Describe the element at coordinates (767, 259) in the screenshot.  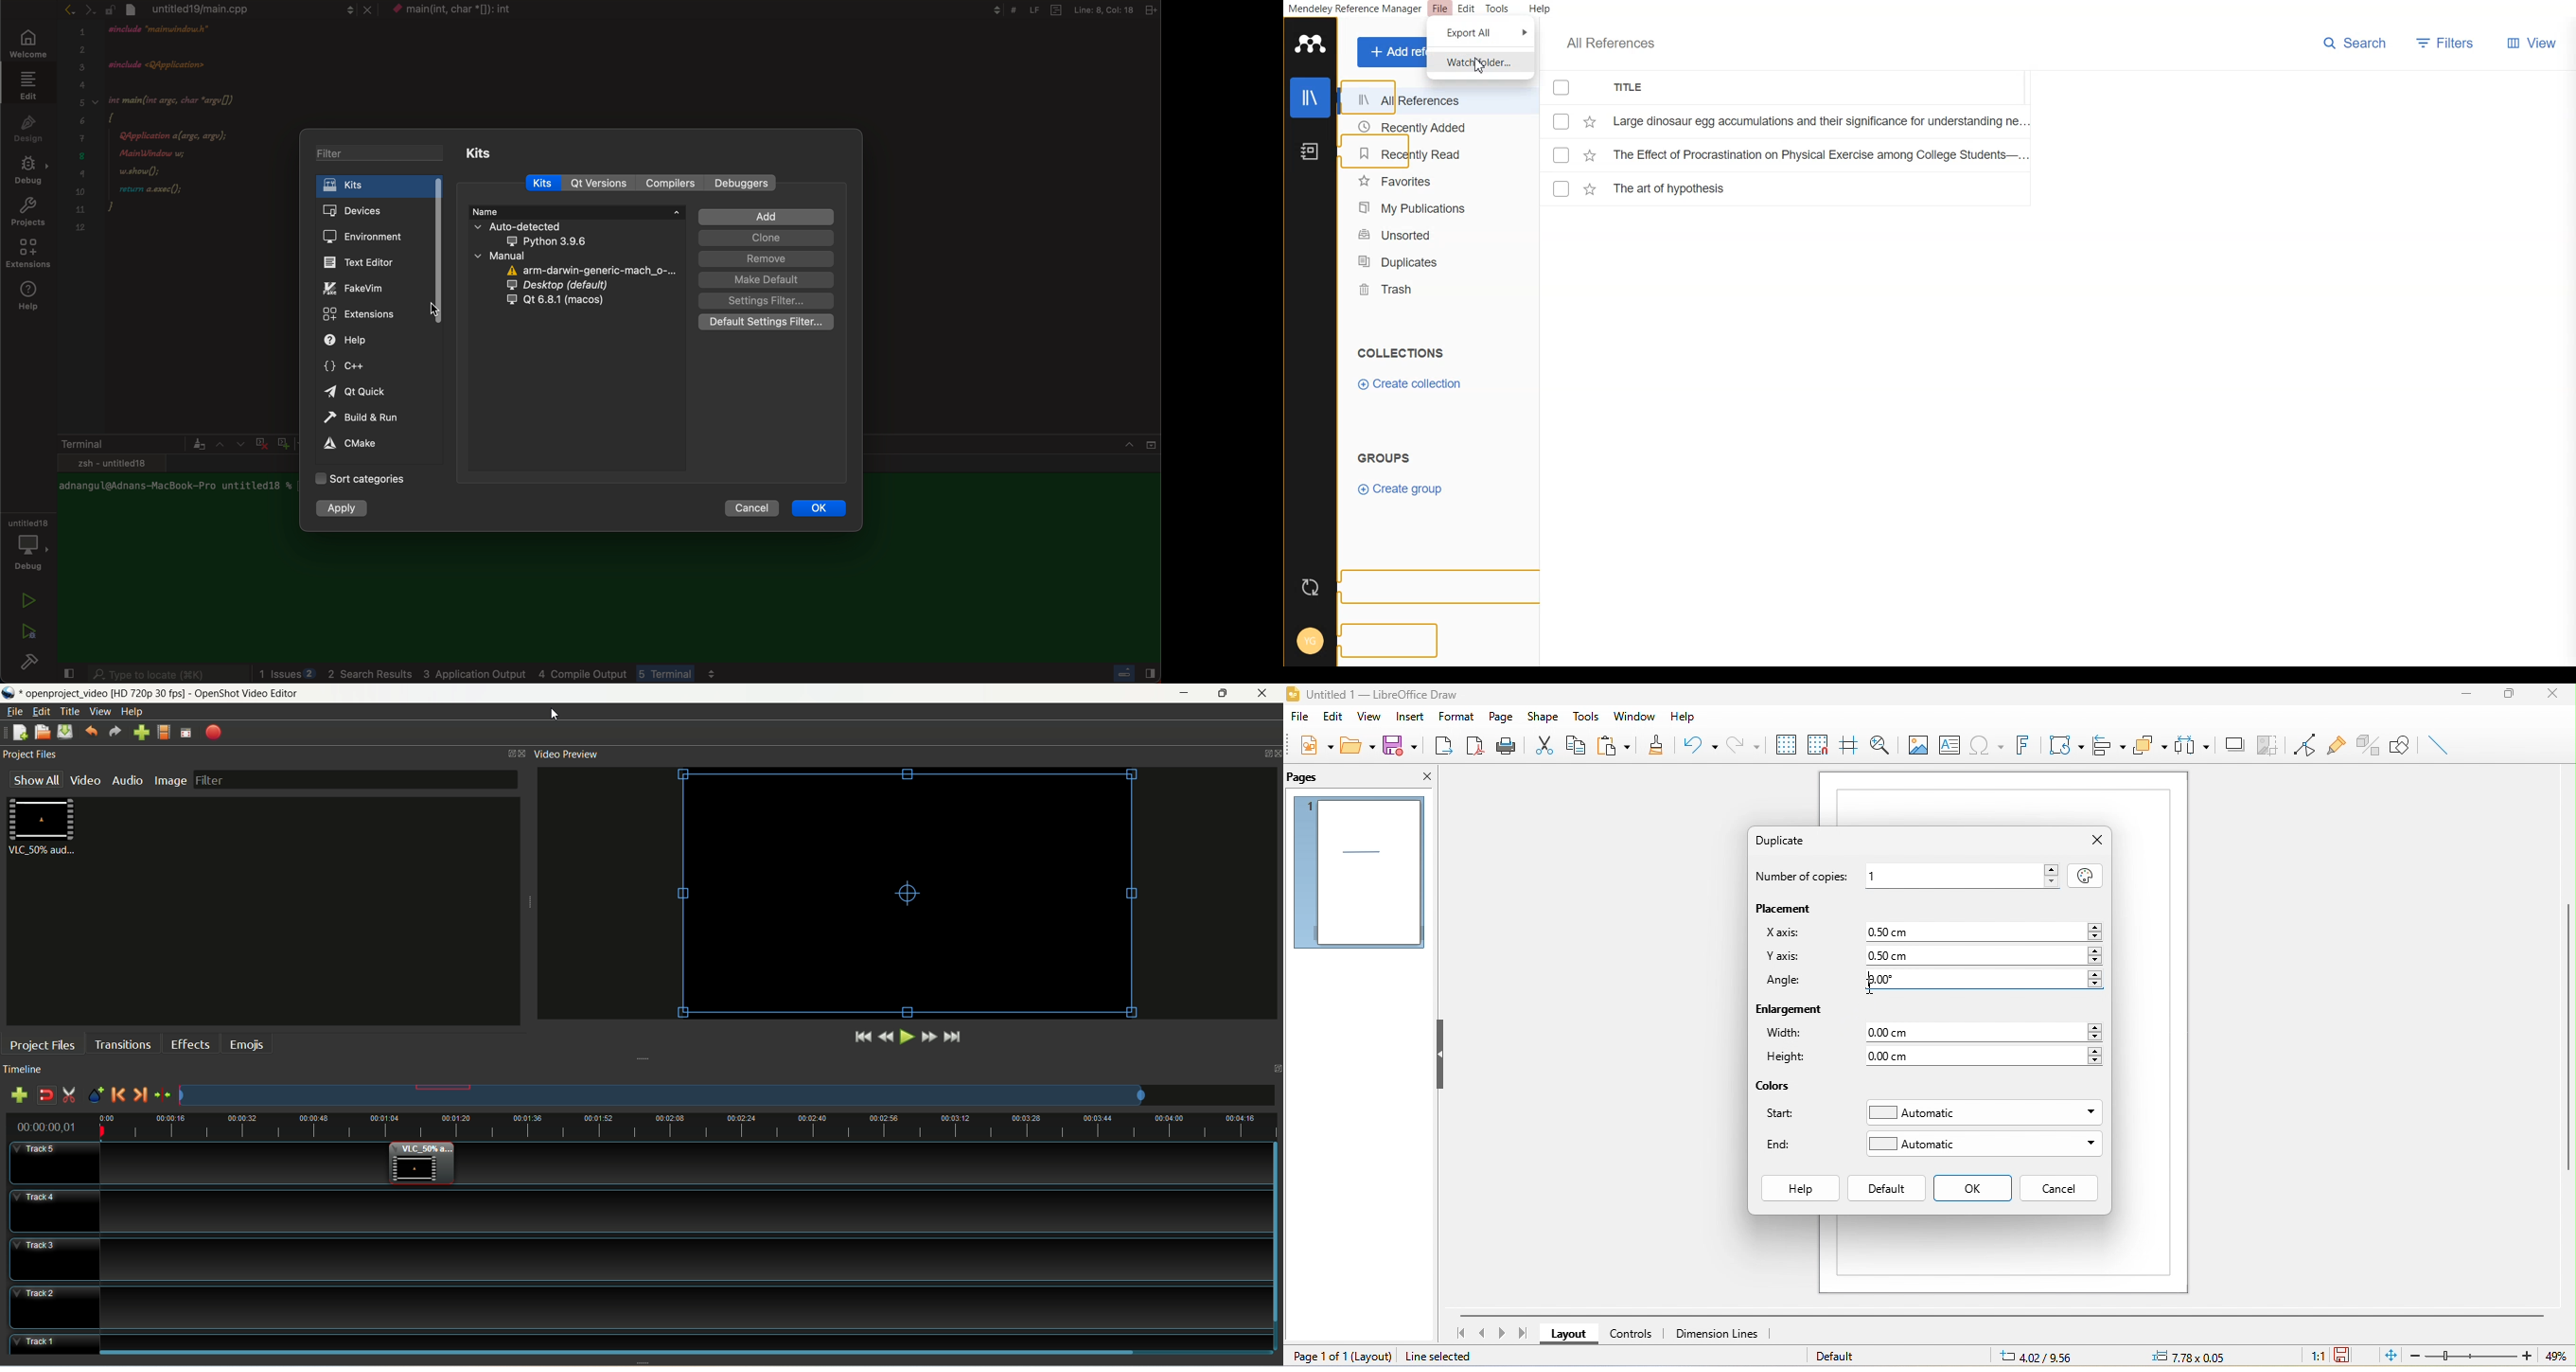
I see `remove` at that location.